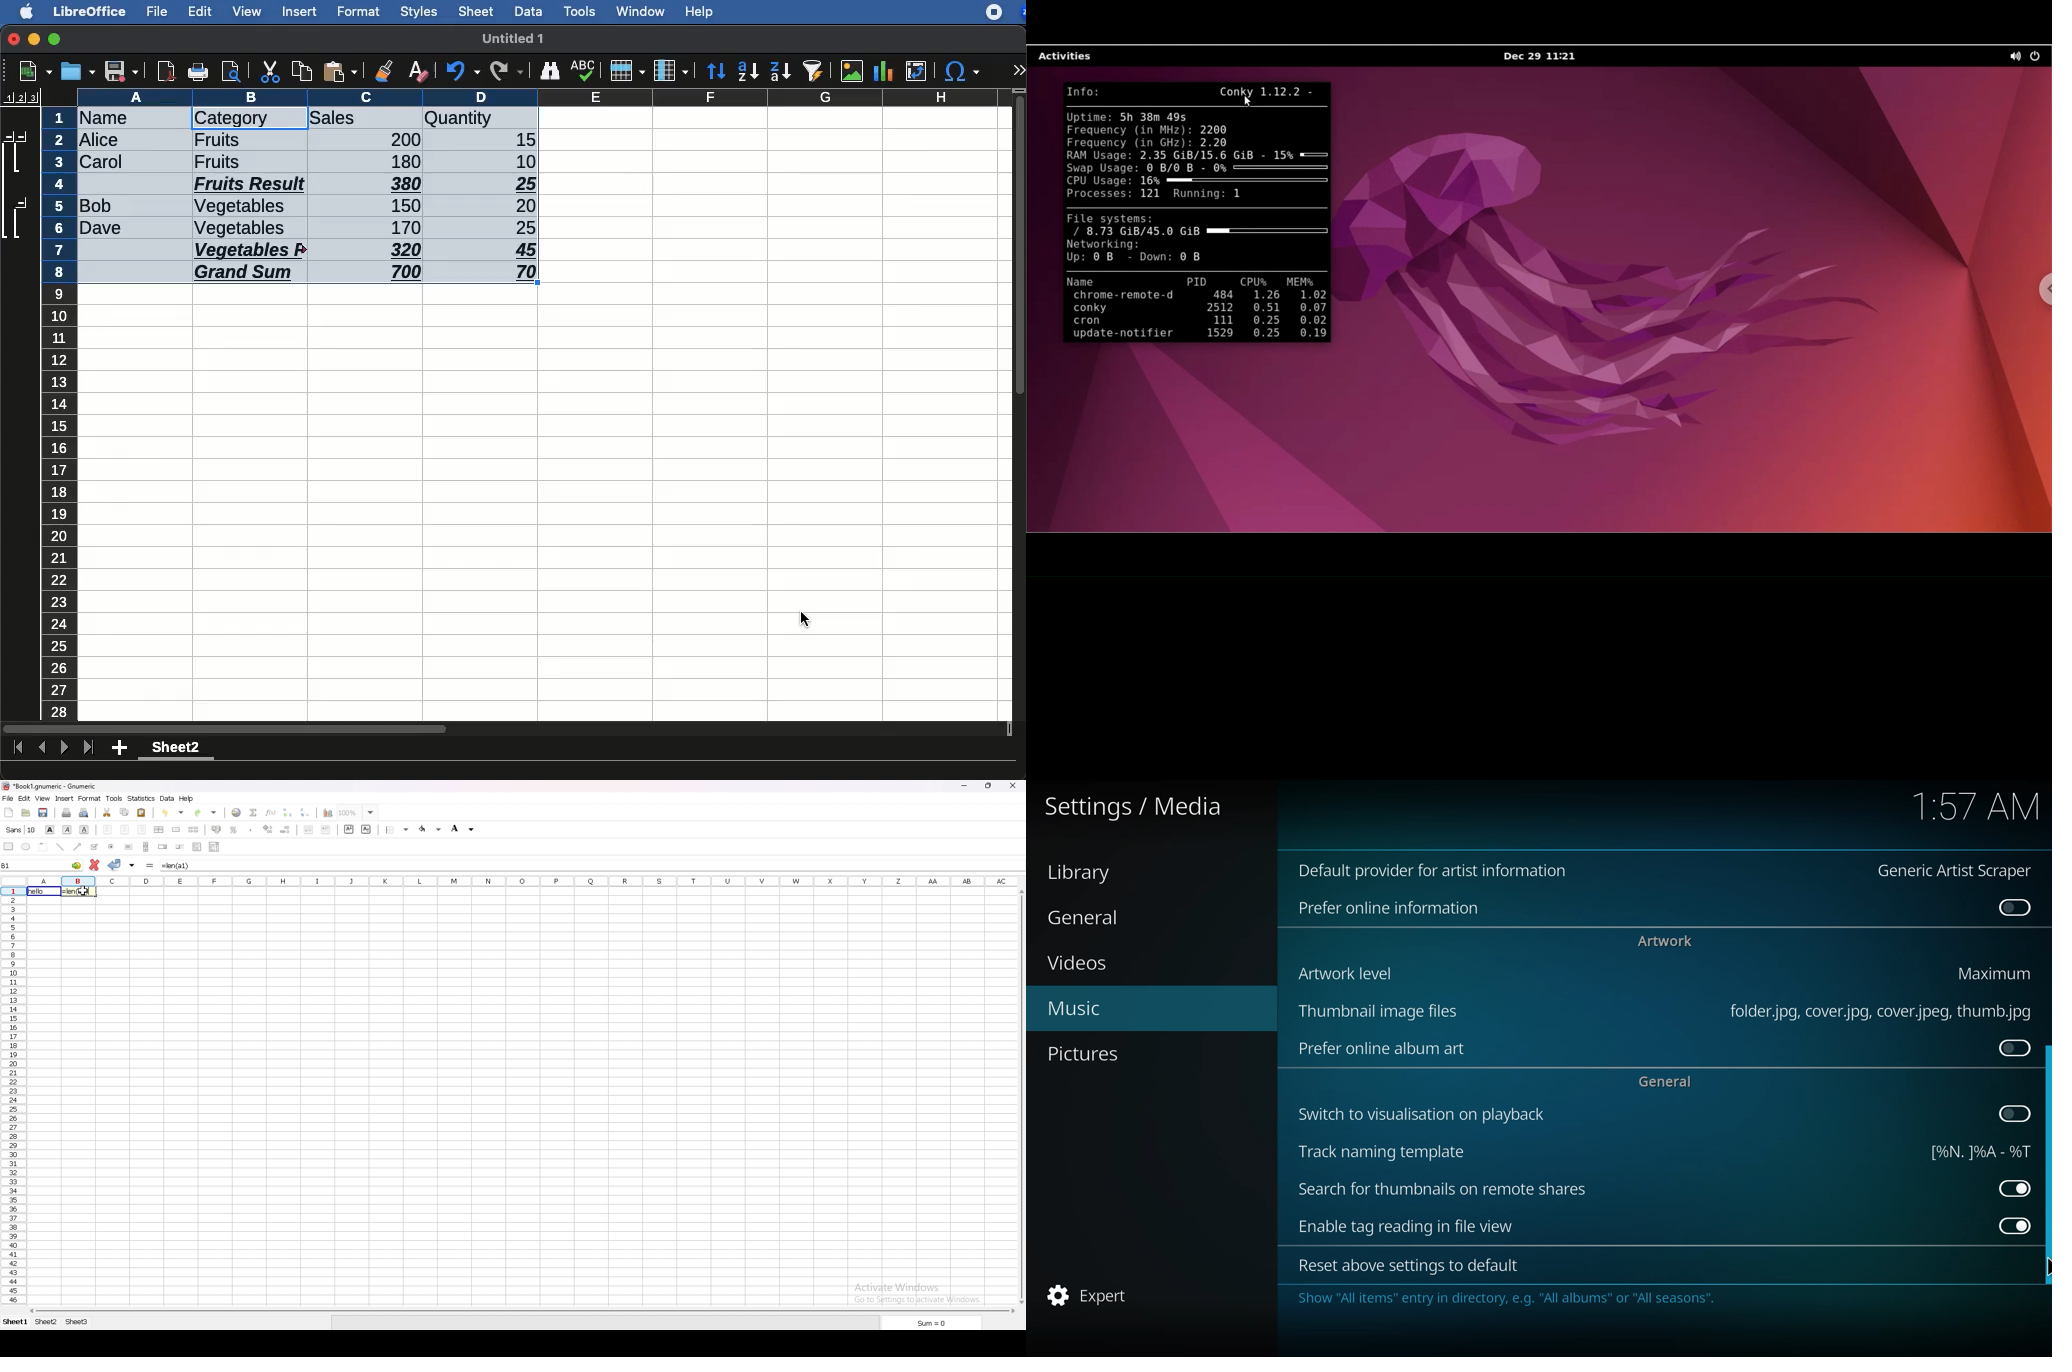 The image size is (2072, 1372). What do you see at coordinates (20, 830) in the screenshot?
I see `change font` at bounding box center [20, 830].